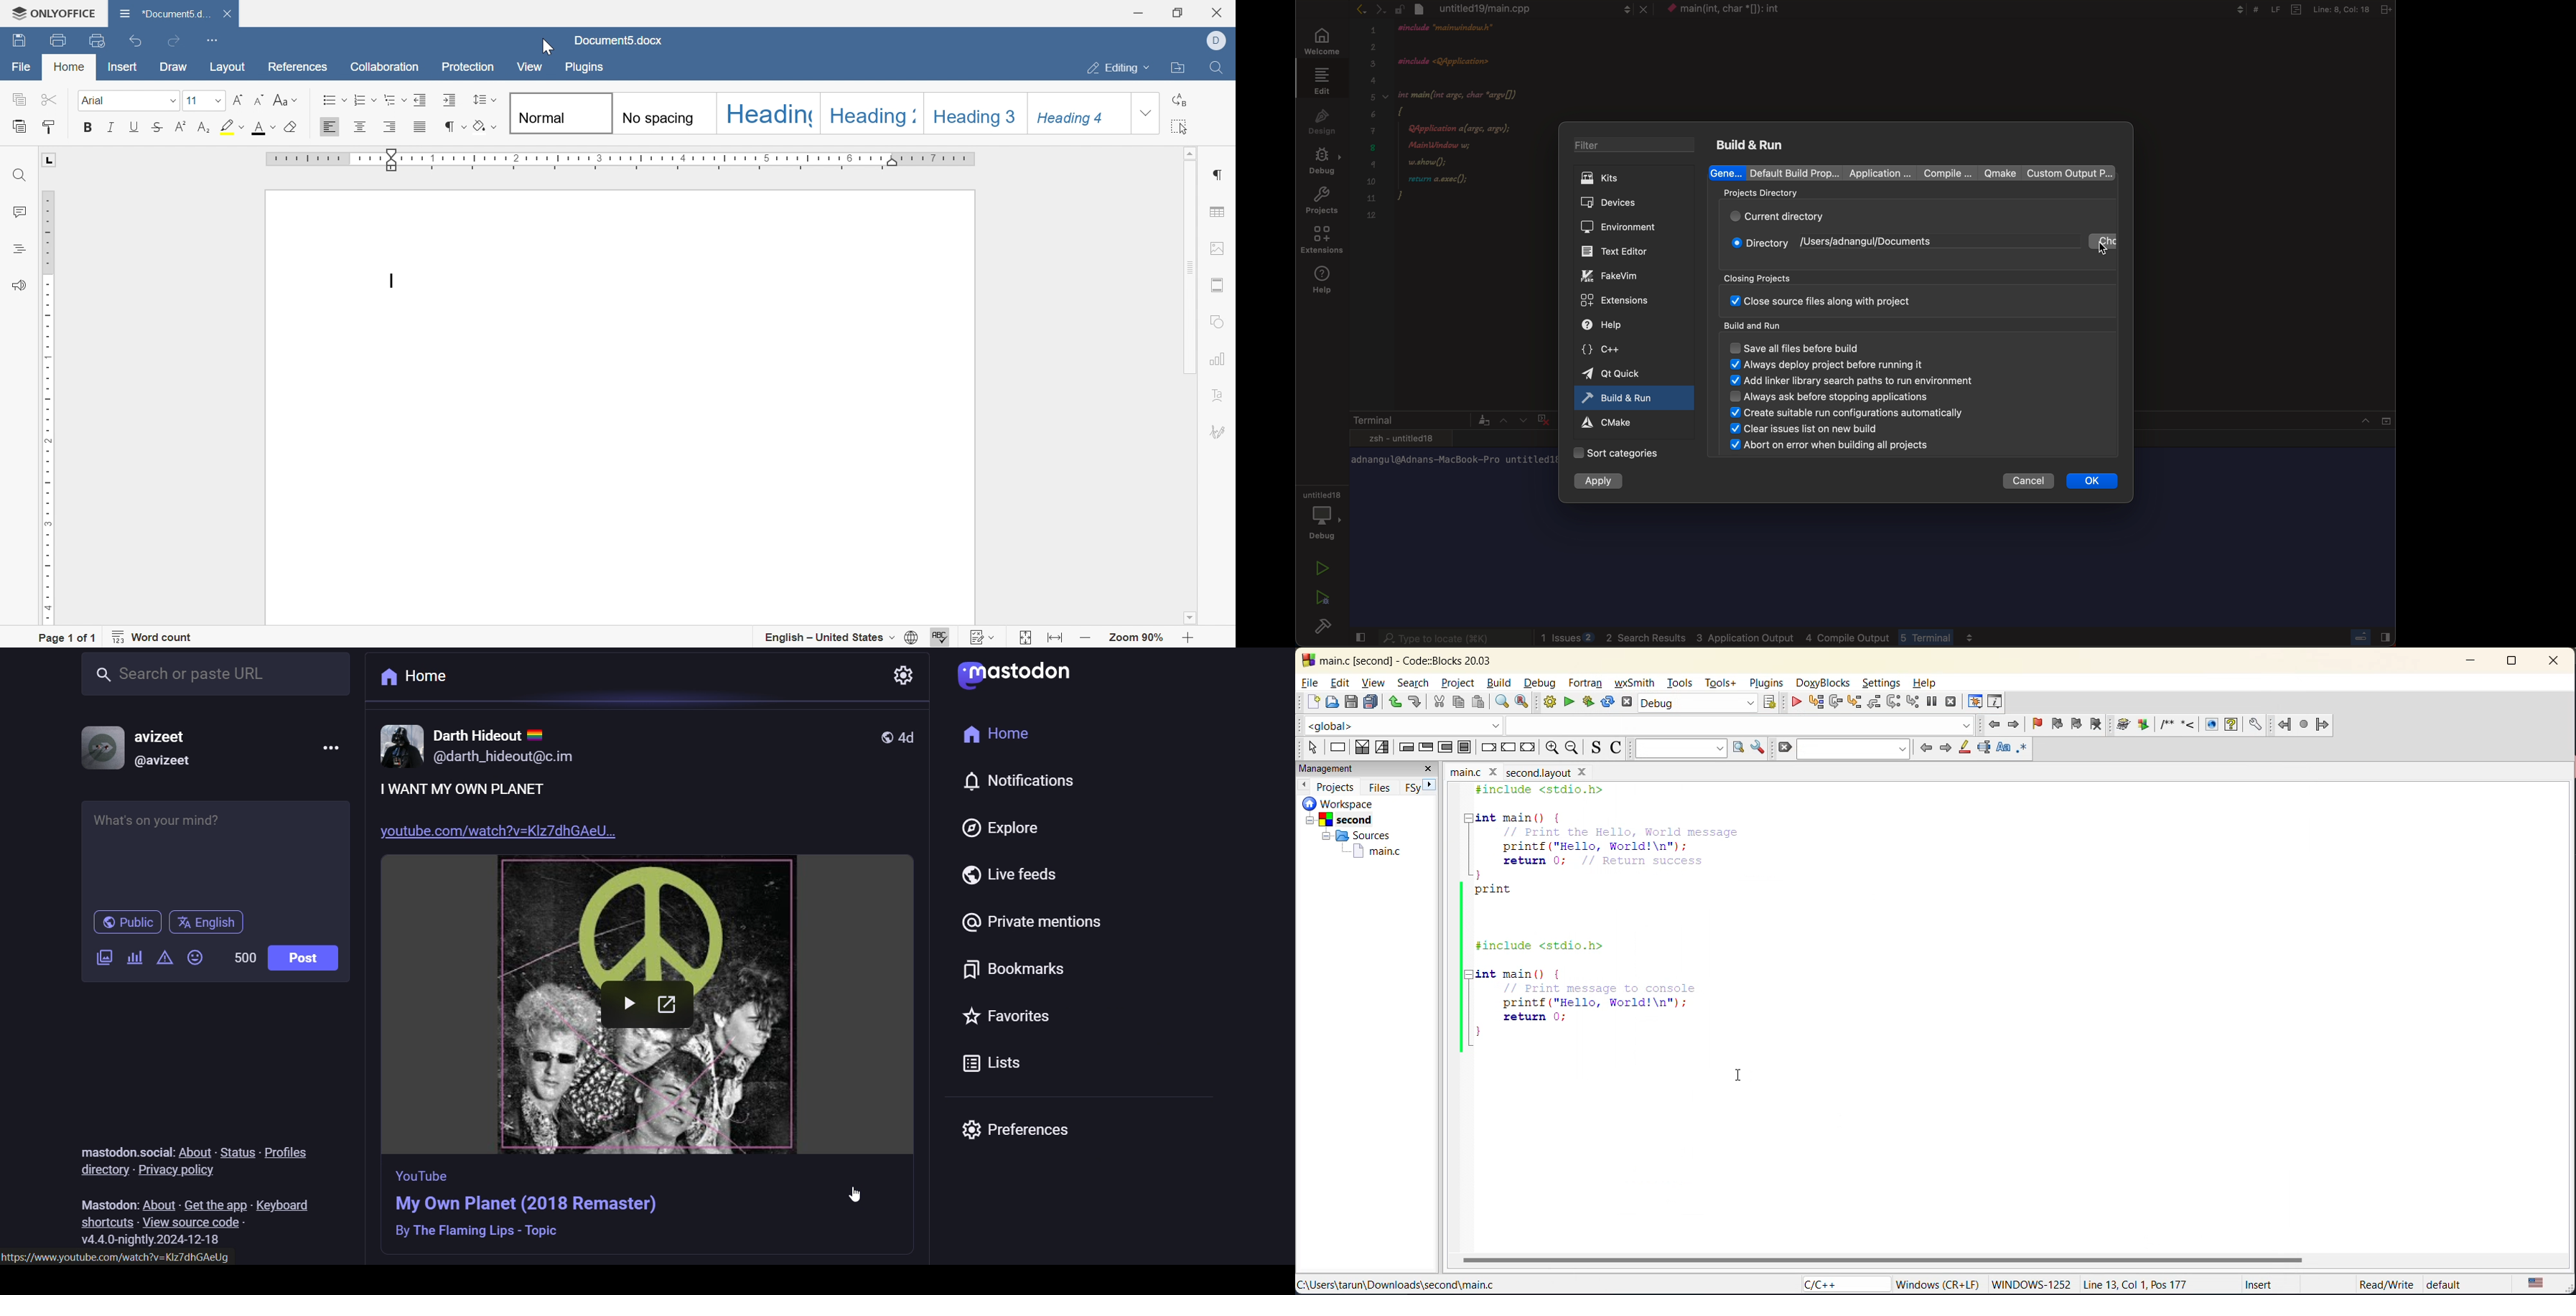 Image resolution: width=2576 pixels, height=1316 pixels. Describe the element at coordinates (1588, 684) in the screenshot. I see `fortran` at that location.